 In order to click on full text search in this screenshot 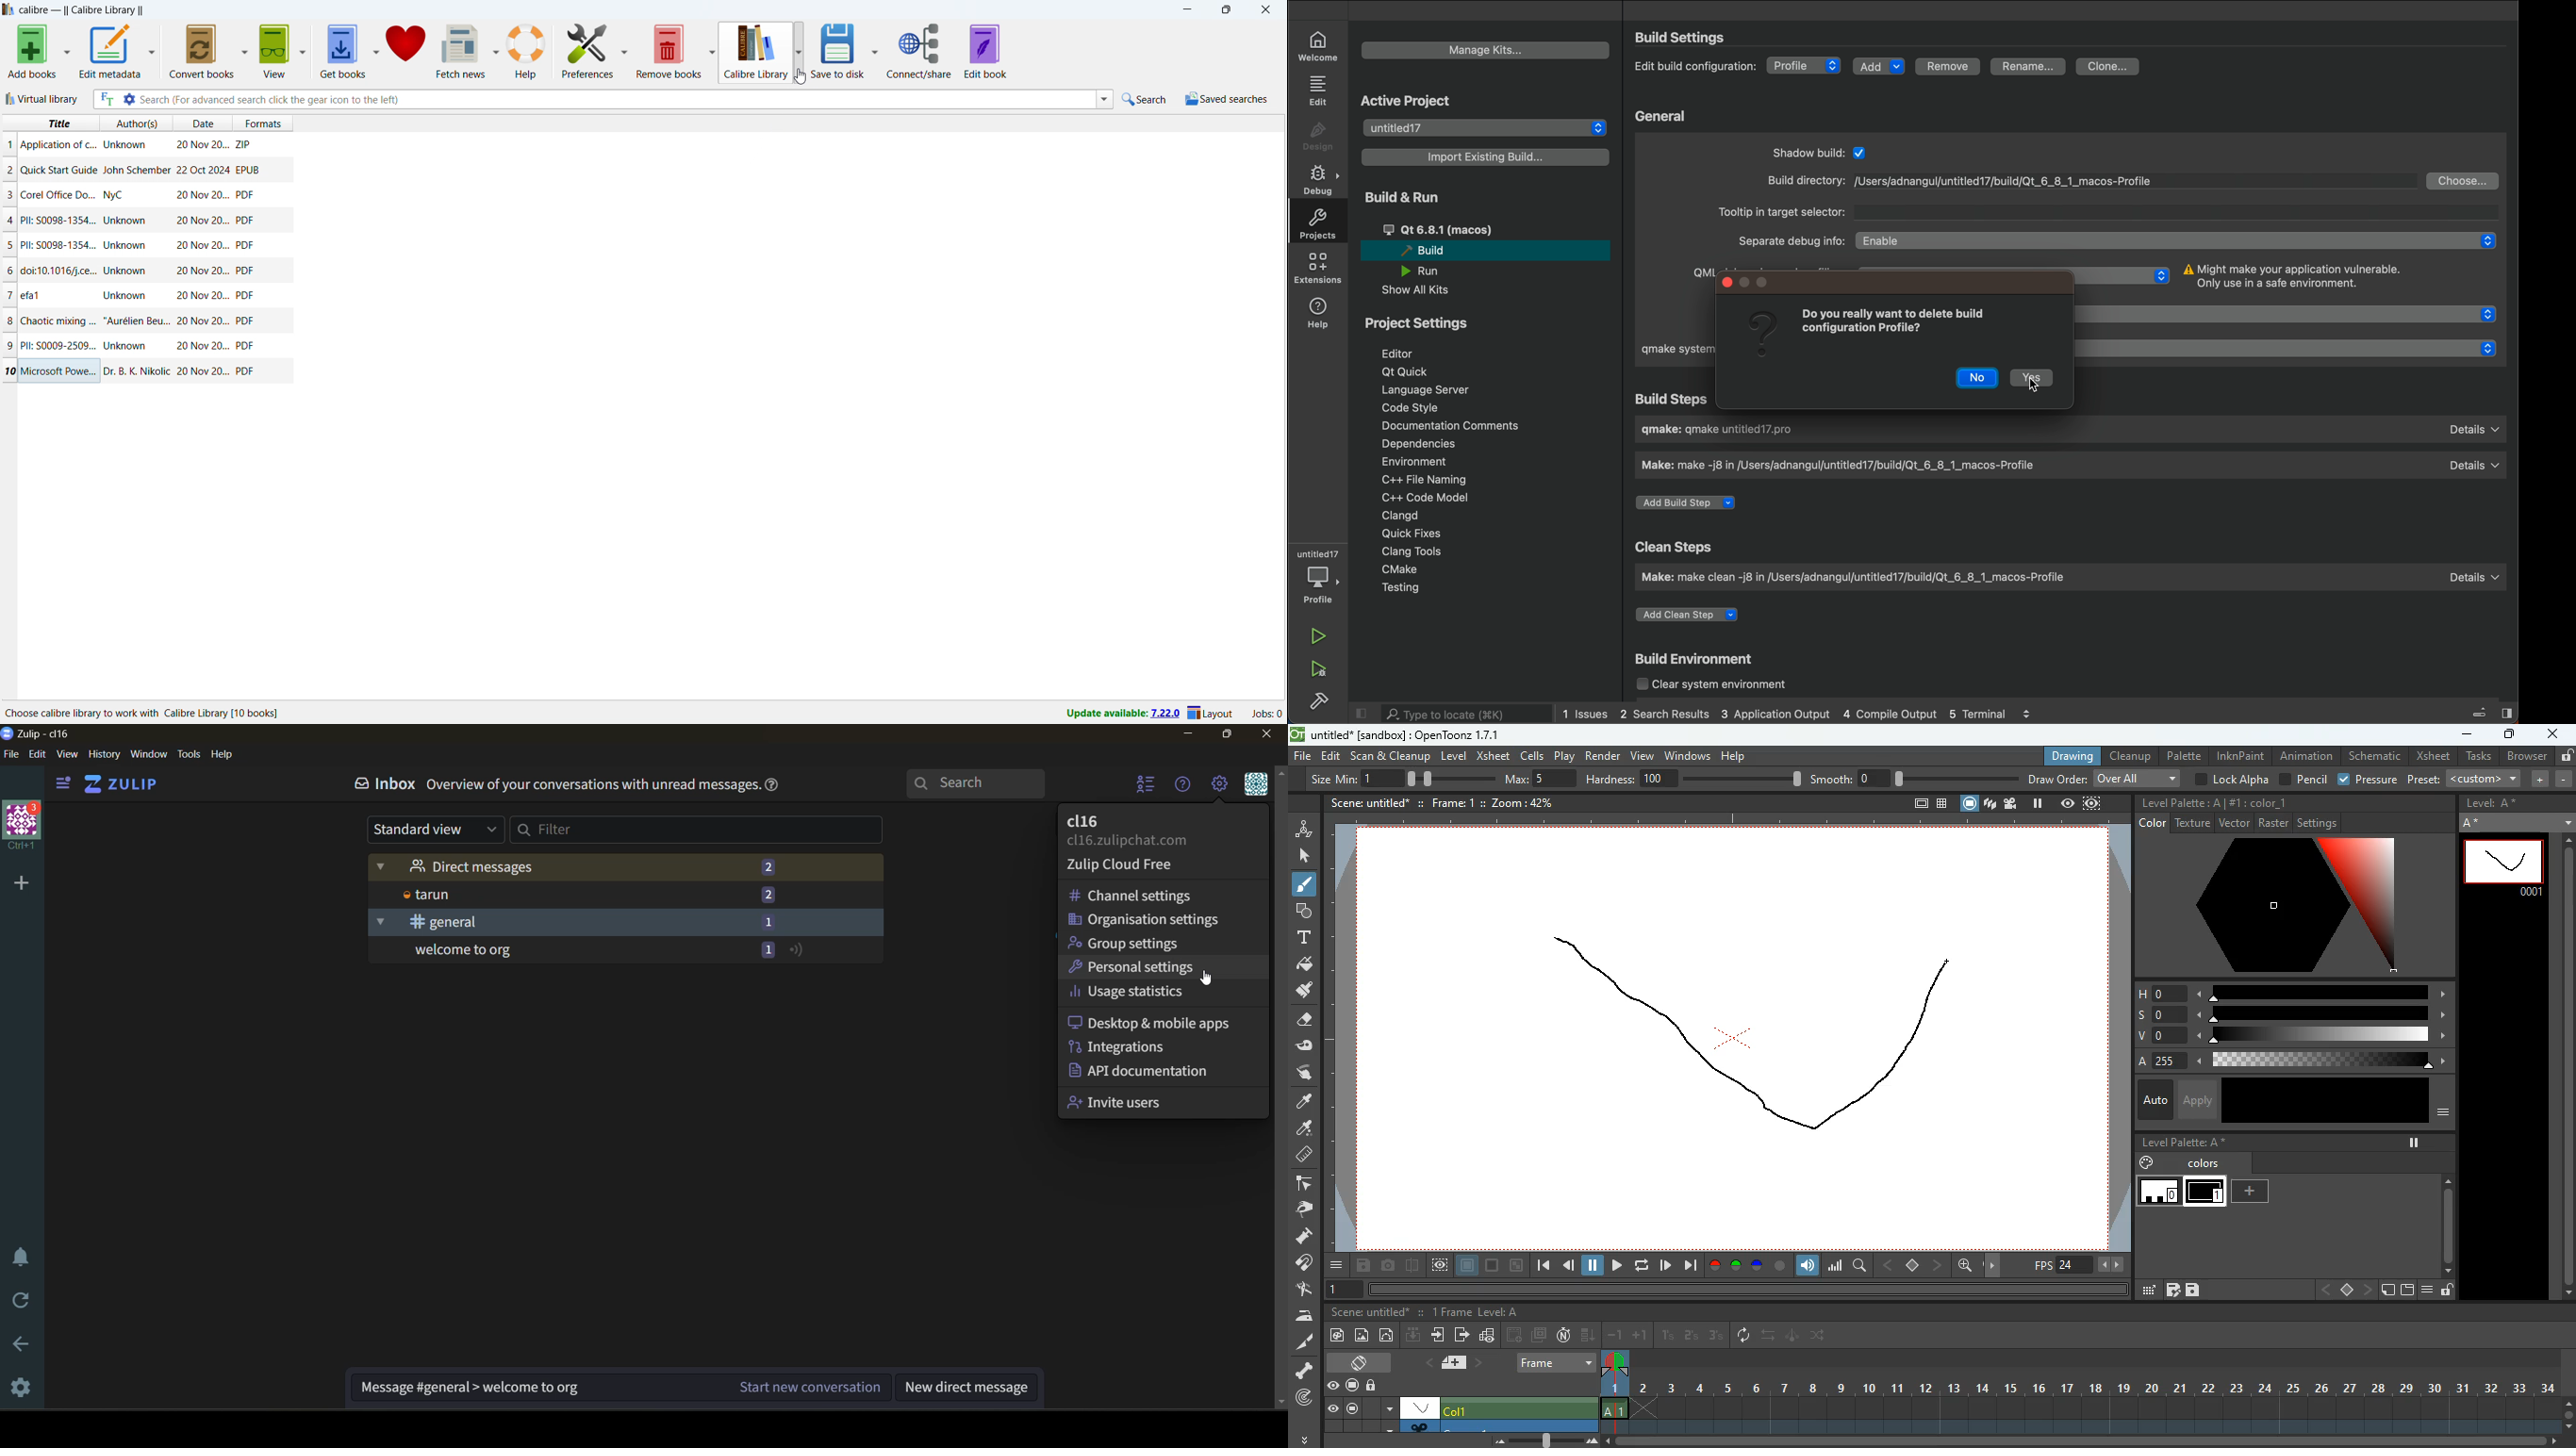, I will do `click(105, 99)`.